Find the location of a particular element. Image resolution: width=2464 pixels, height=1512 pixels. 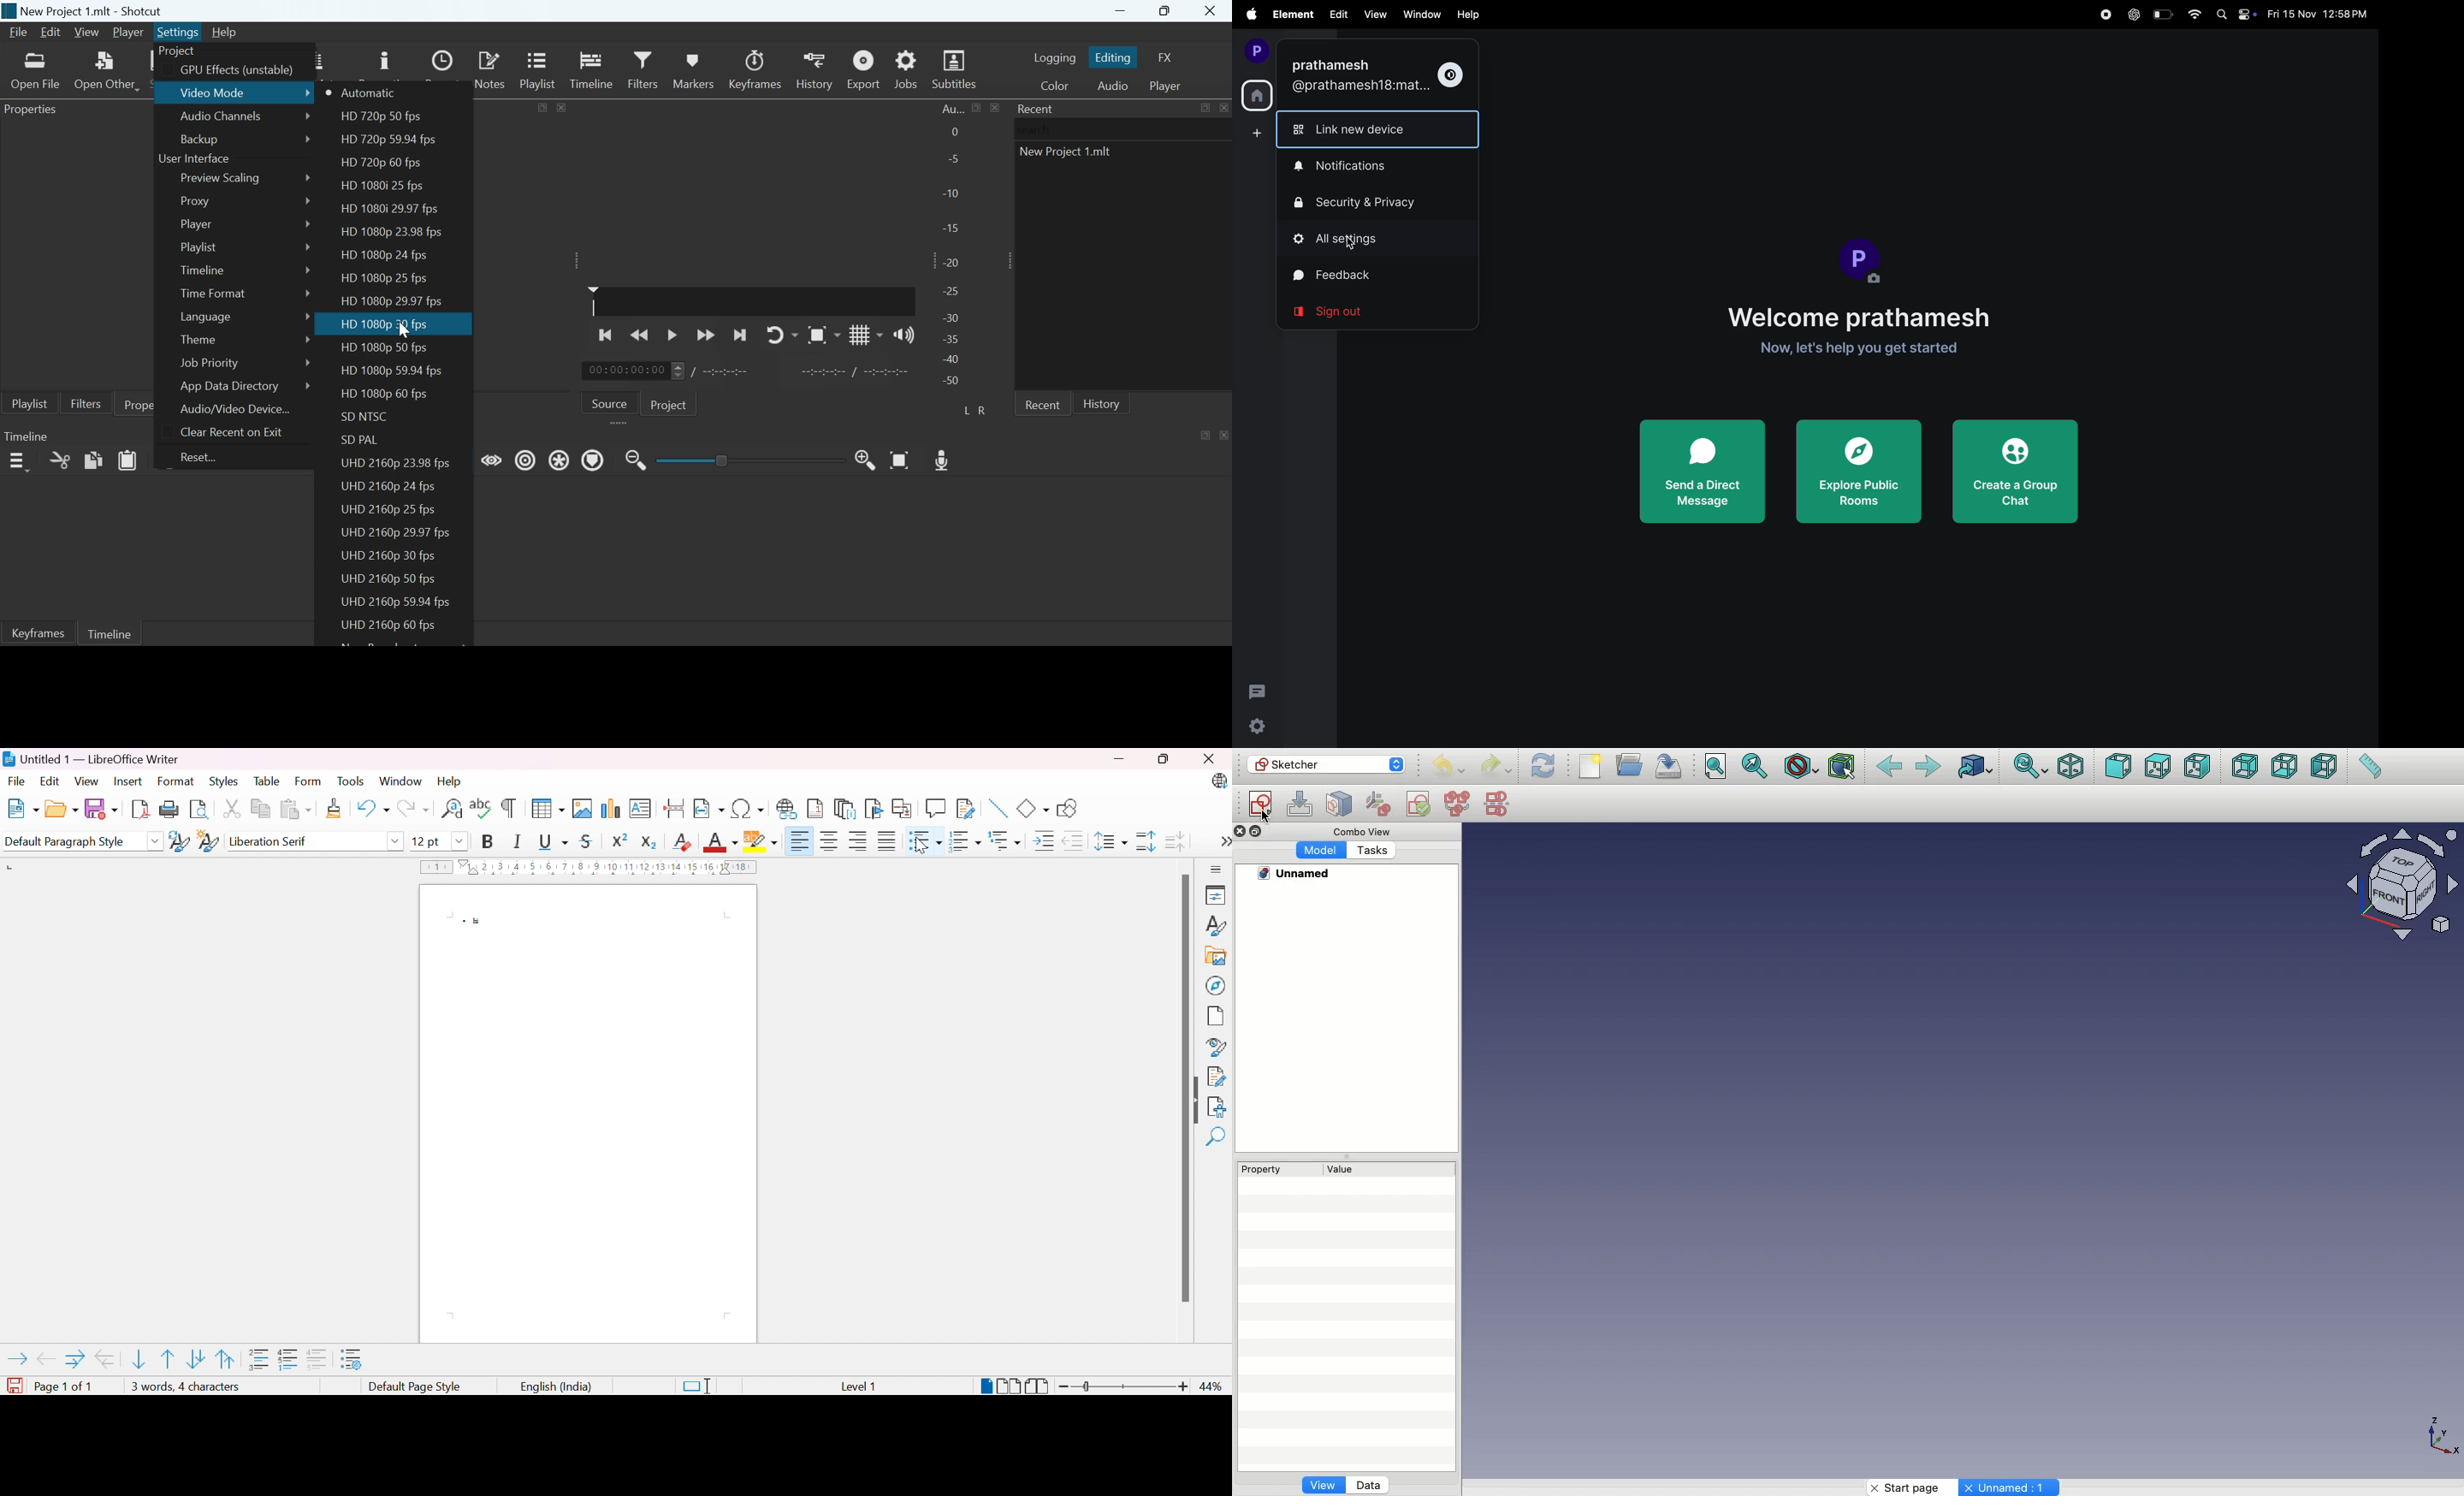

explore rooms is located at coordinates (1859, 471).